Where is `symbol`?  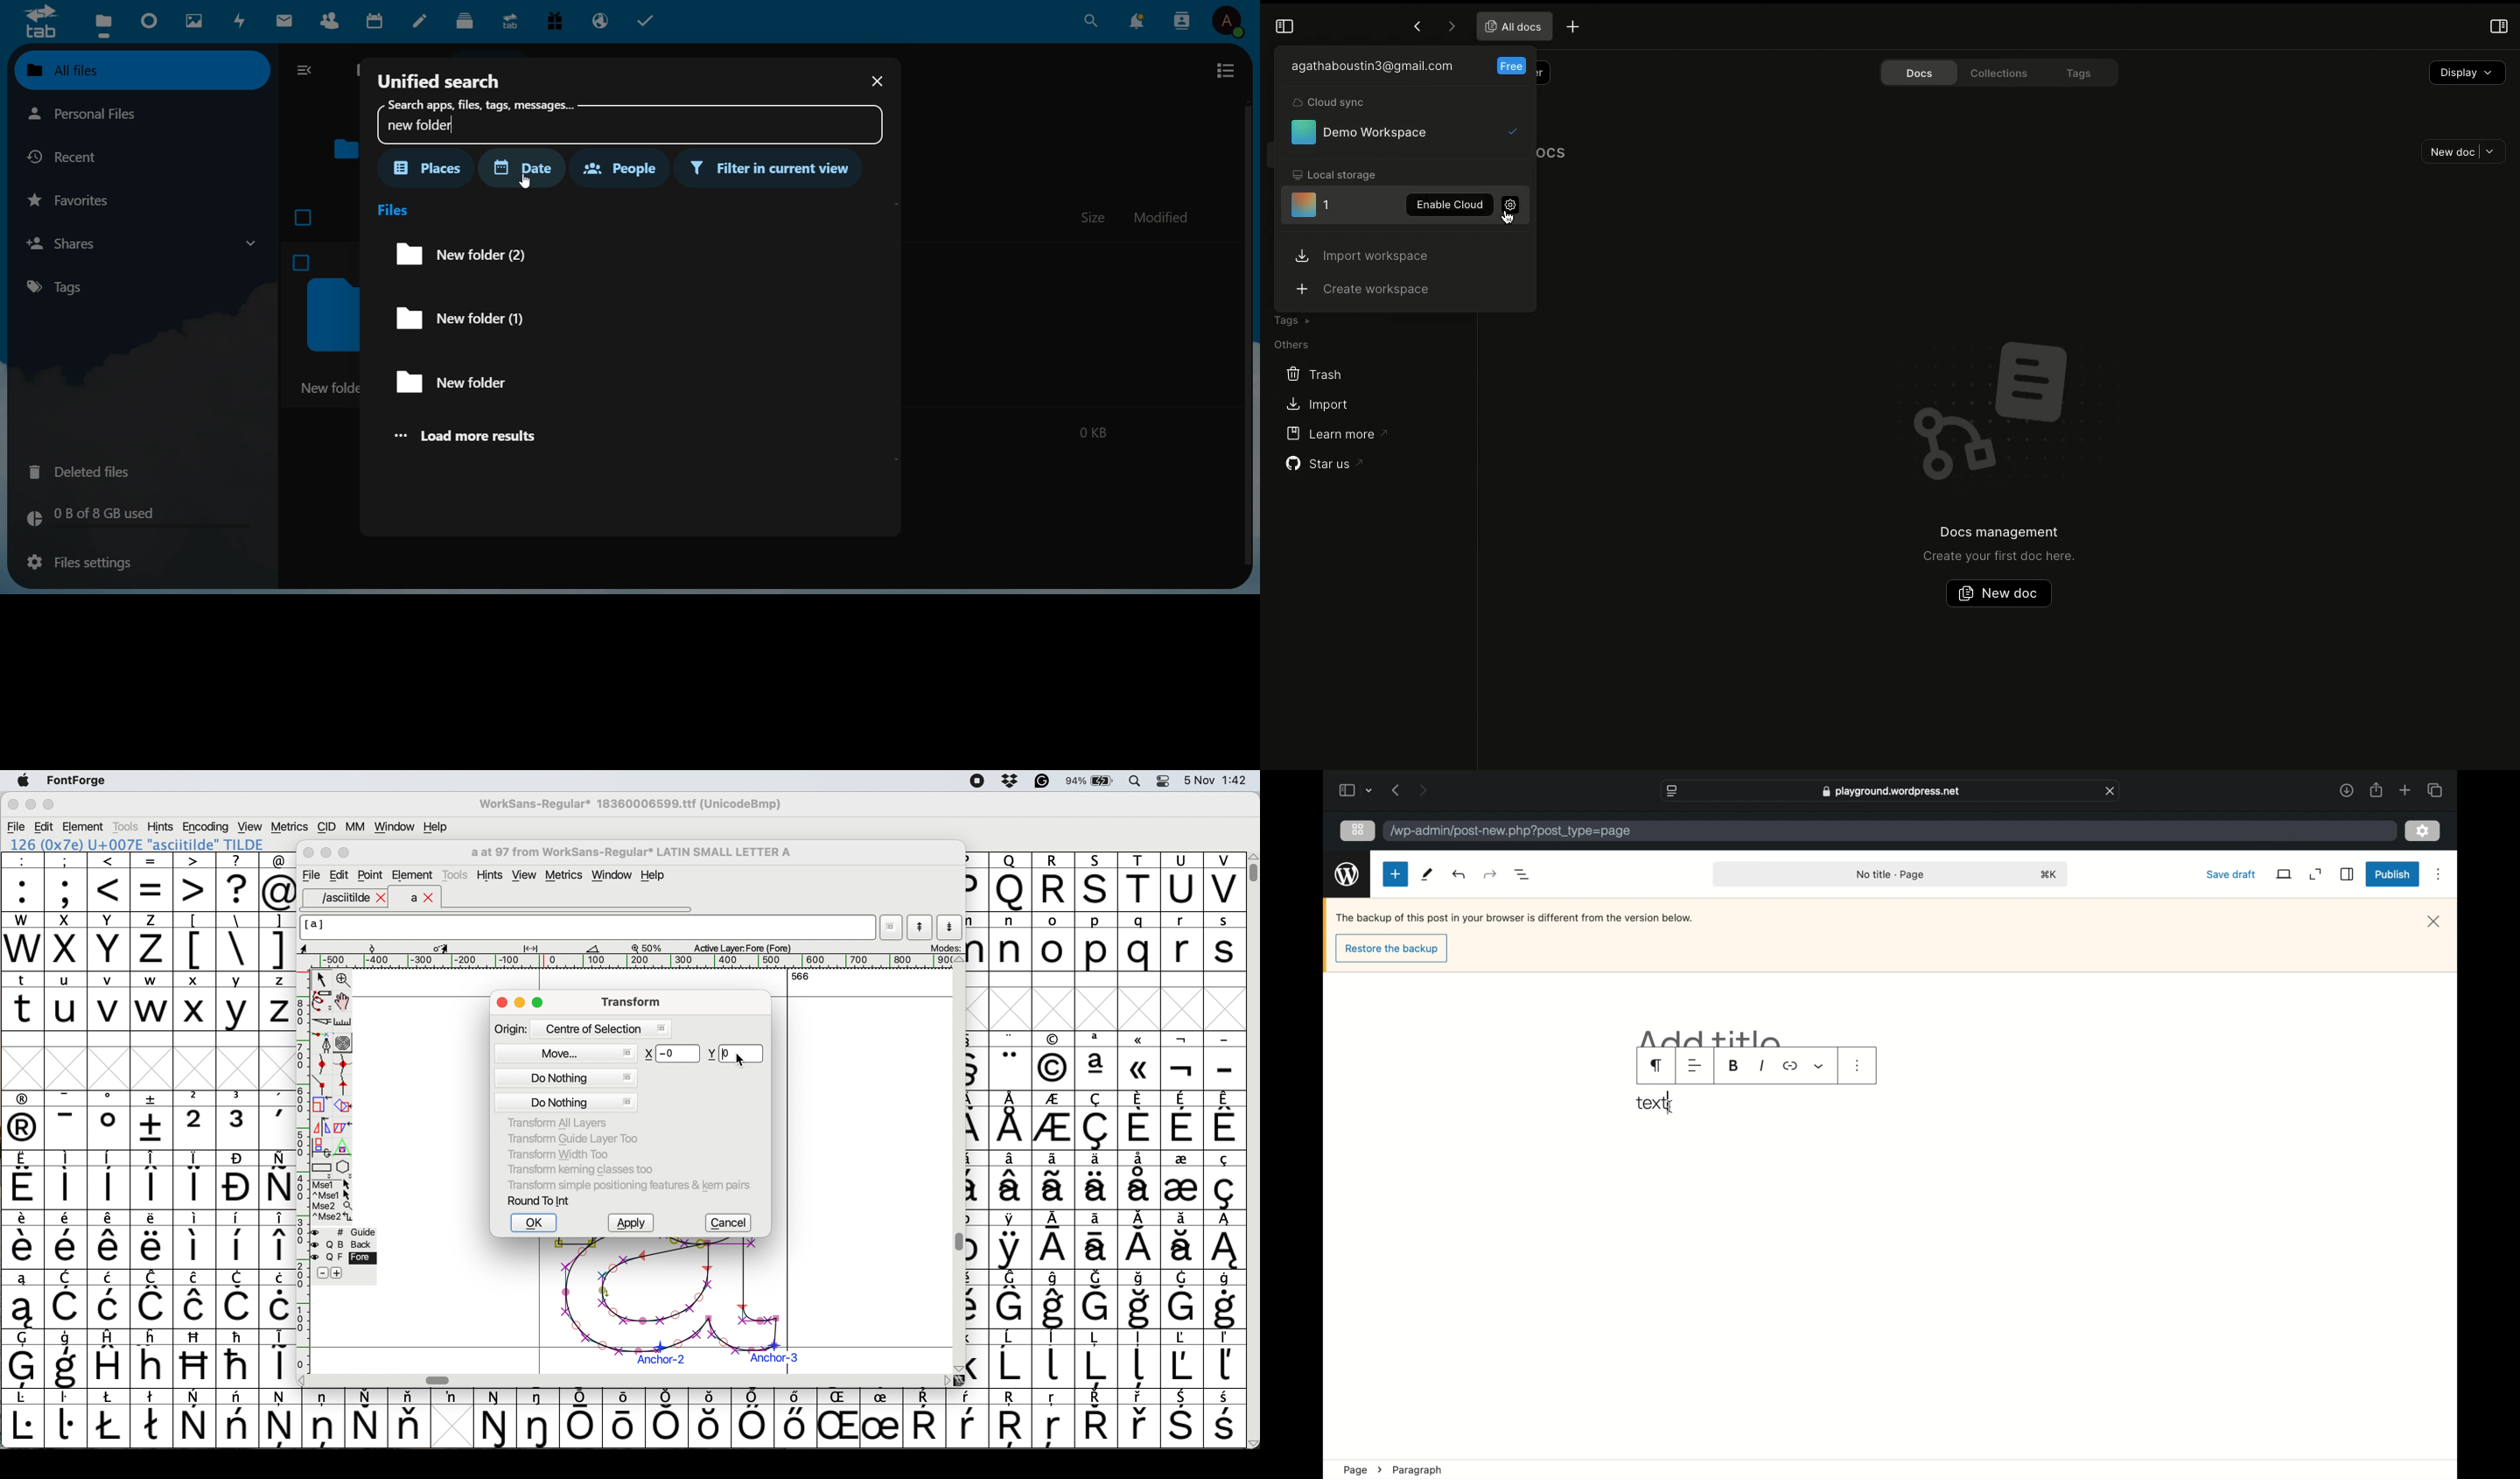 symbol is located at coordinates (1182, 1299).